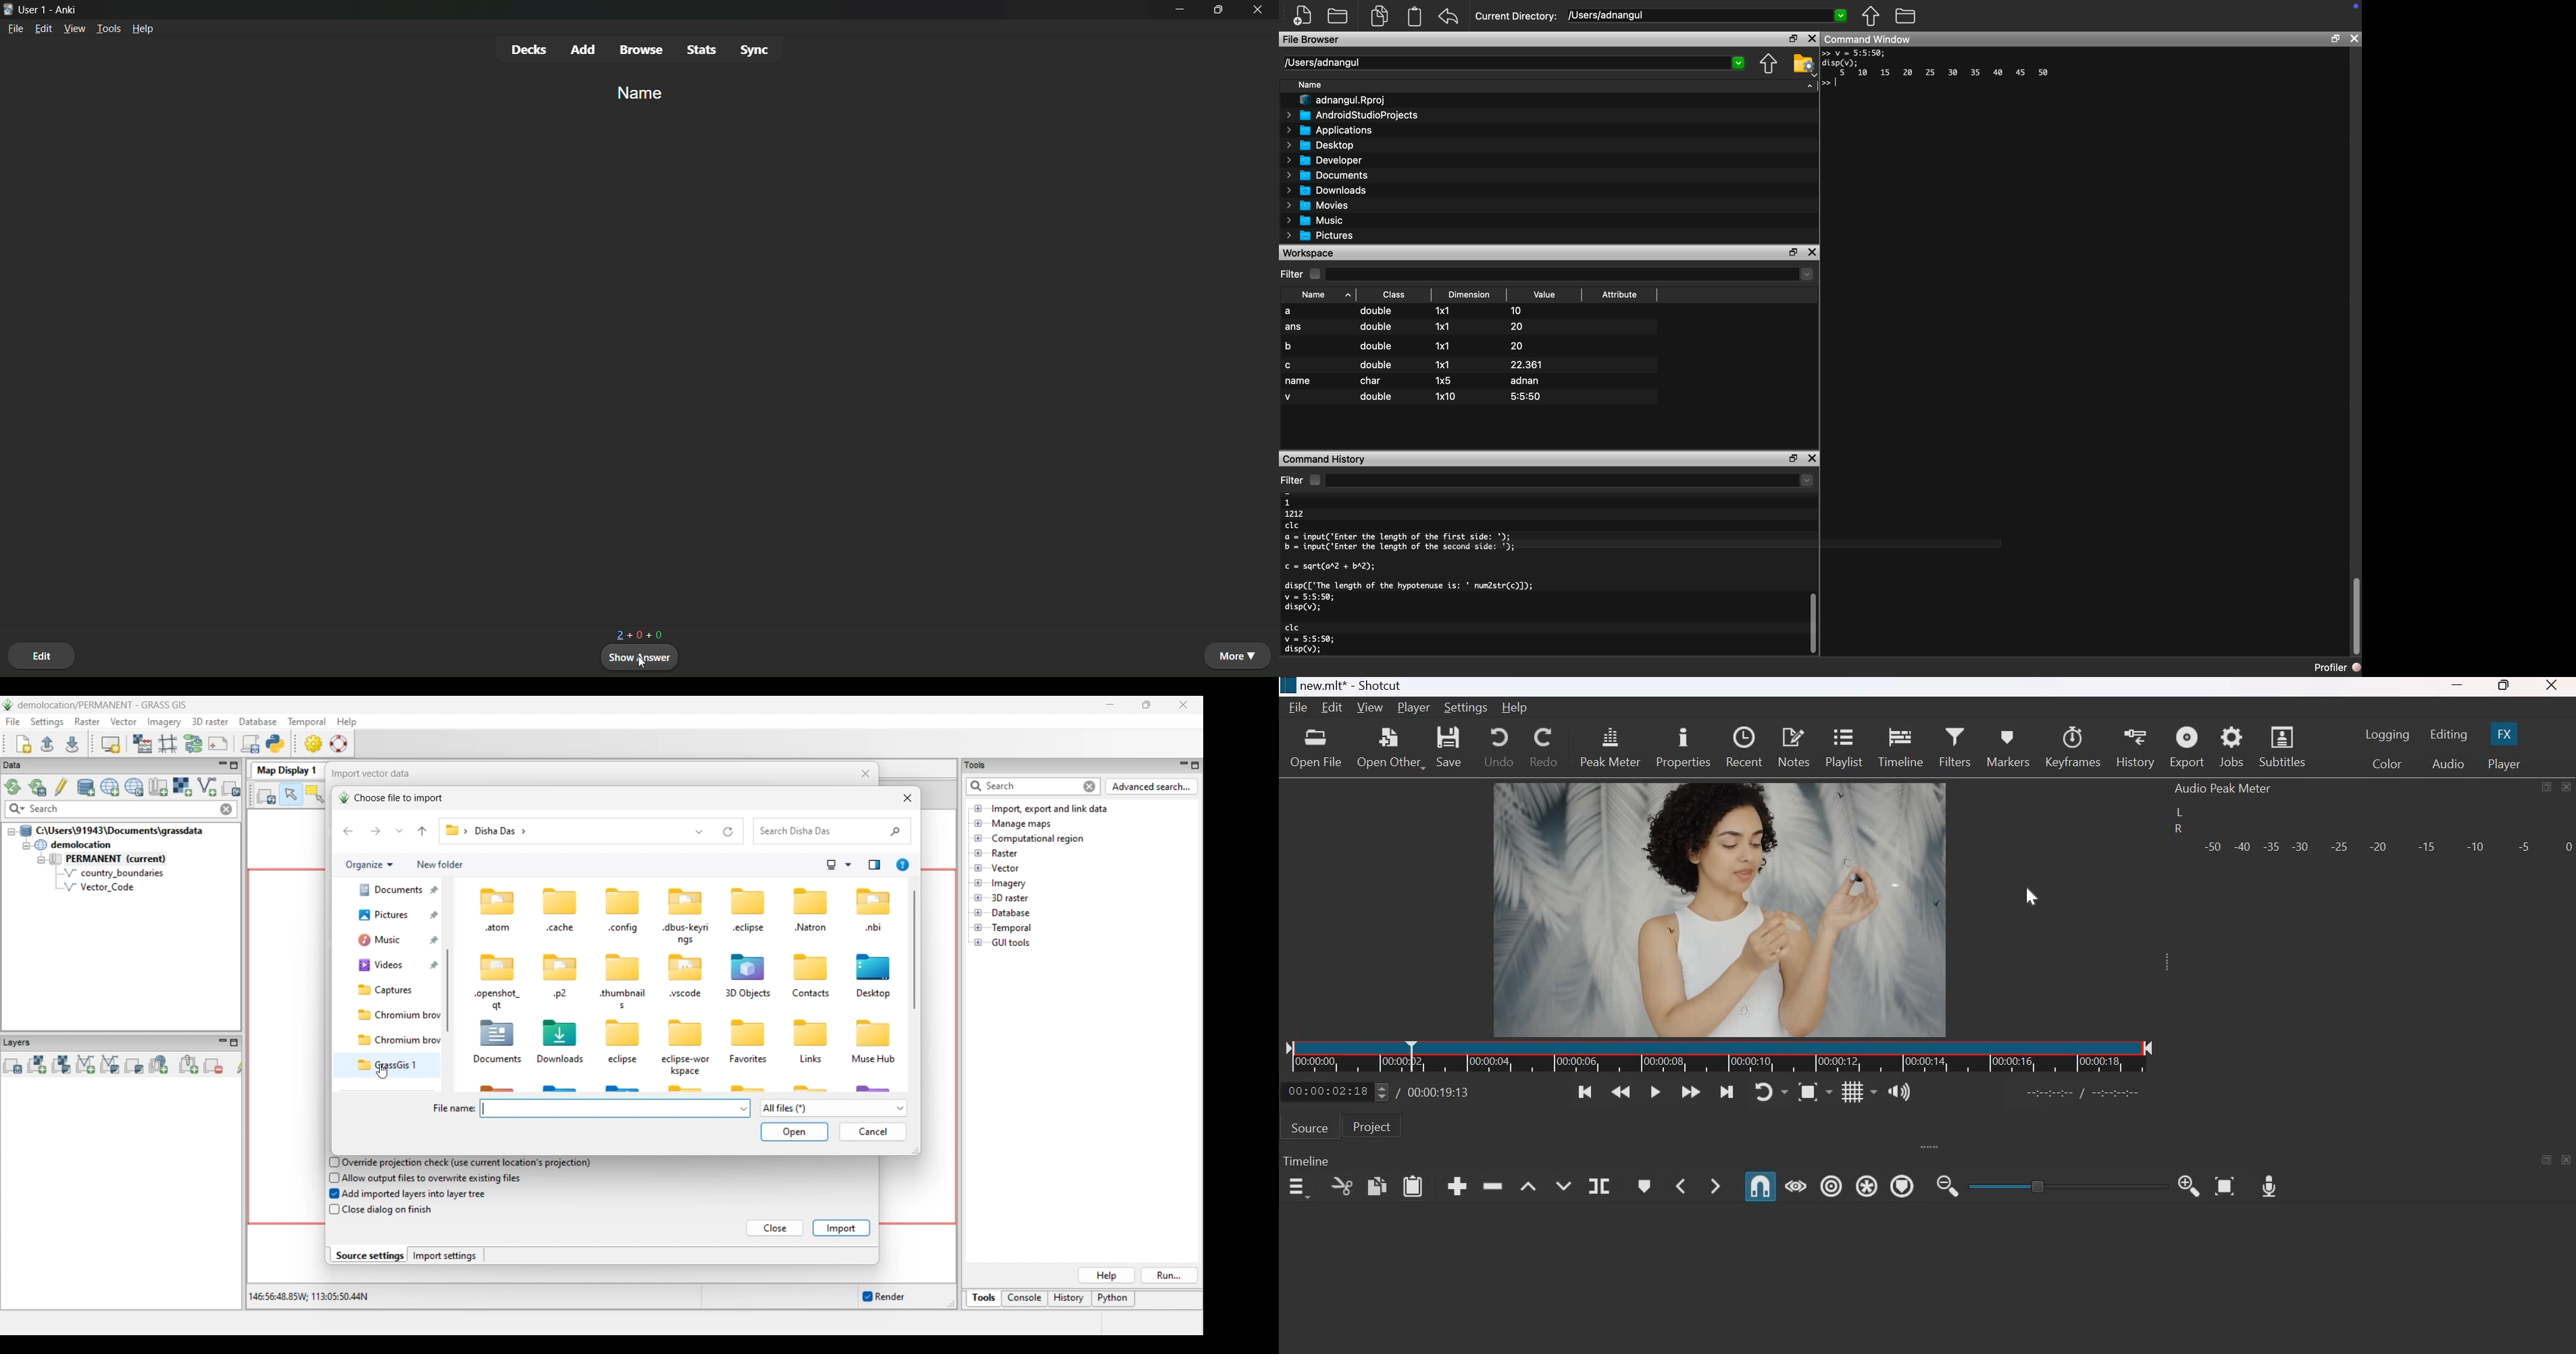  What do you see at coordinates (1324, 459) in the screenshot?
I see `Command History` at bounding box center [1324, 459].